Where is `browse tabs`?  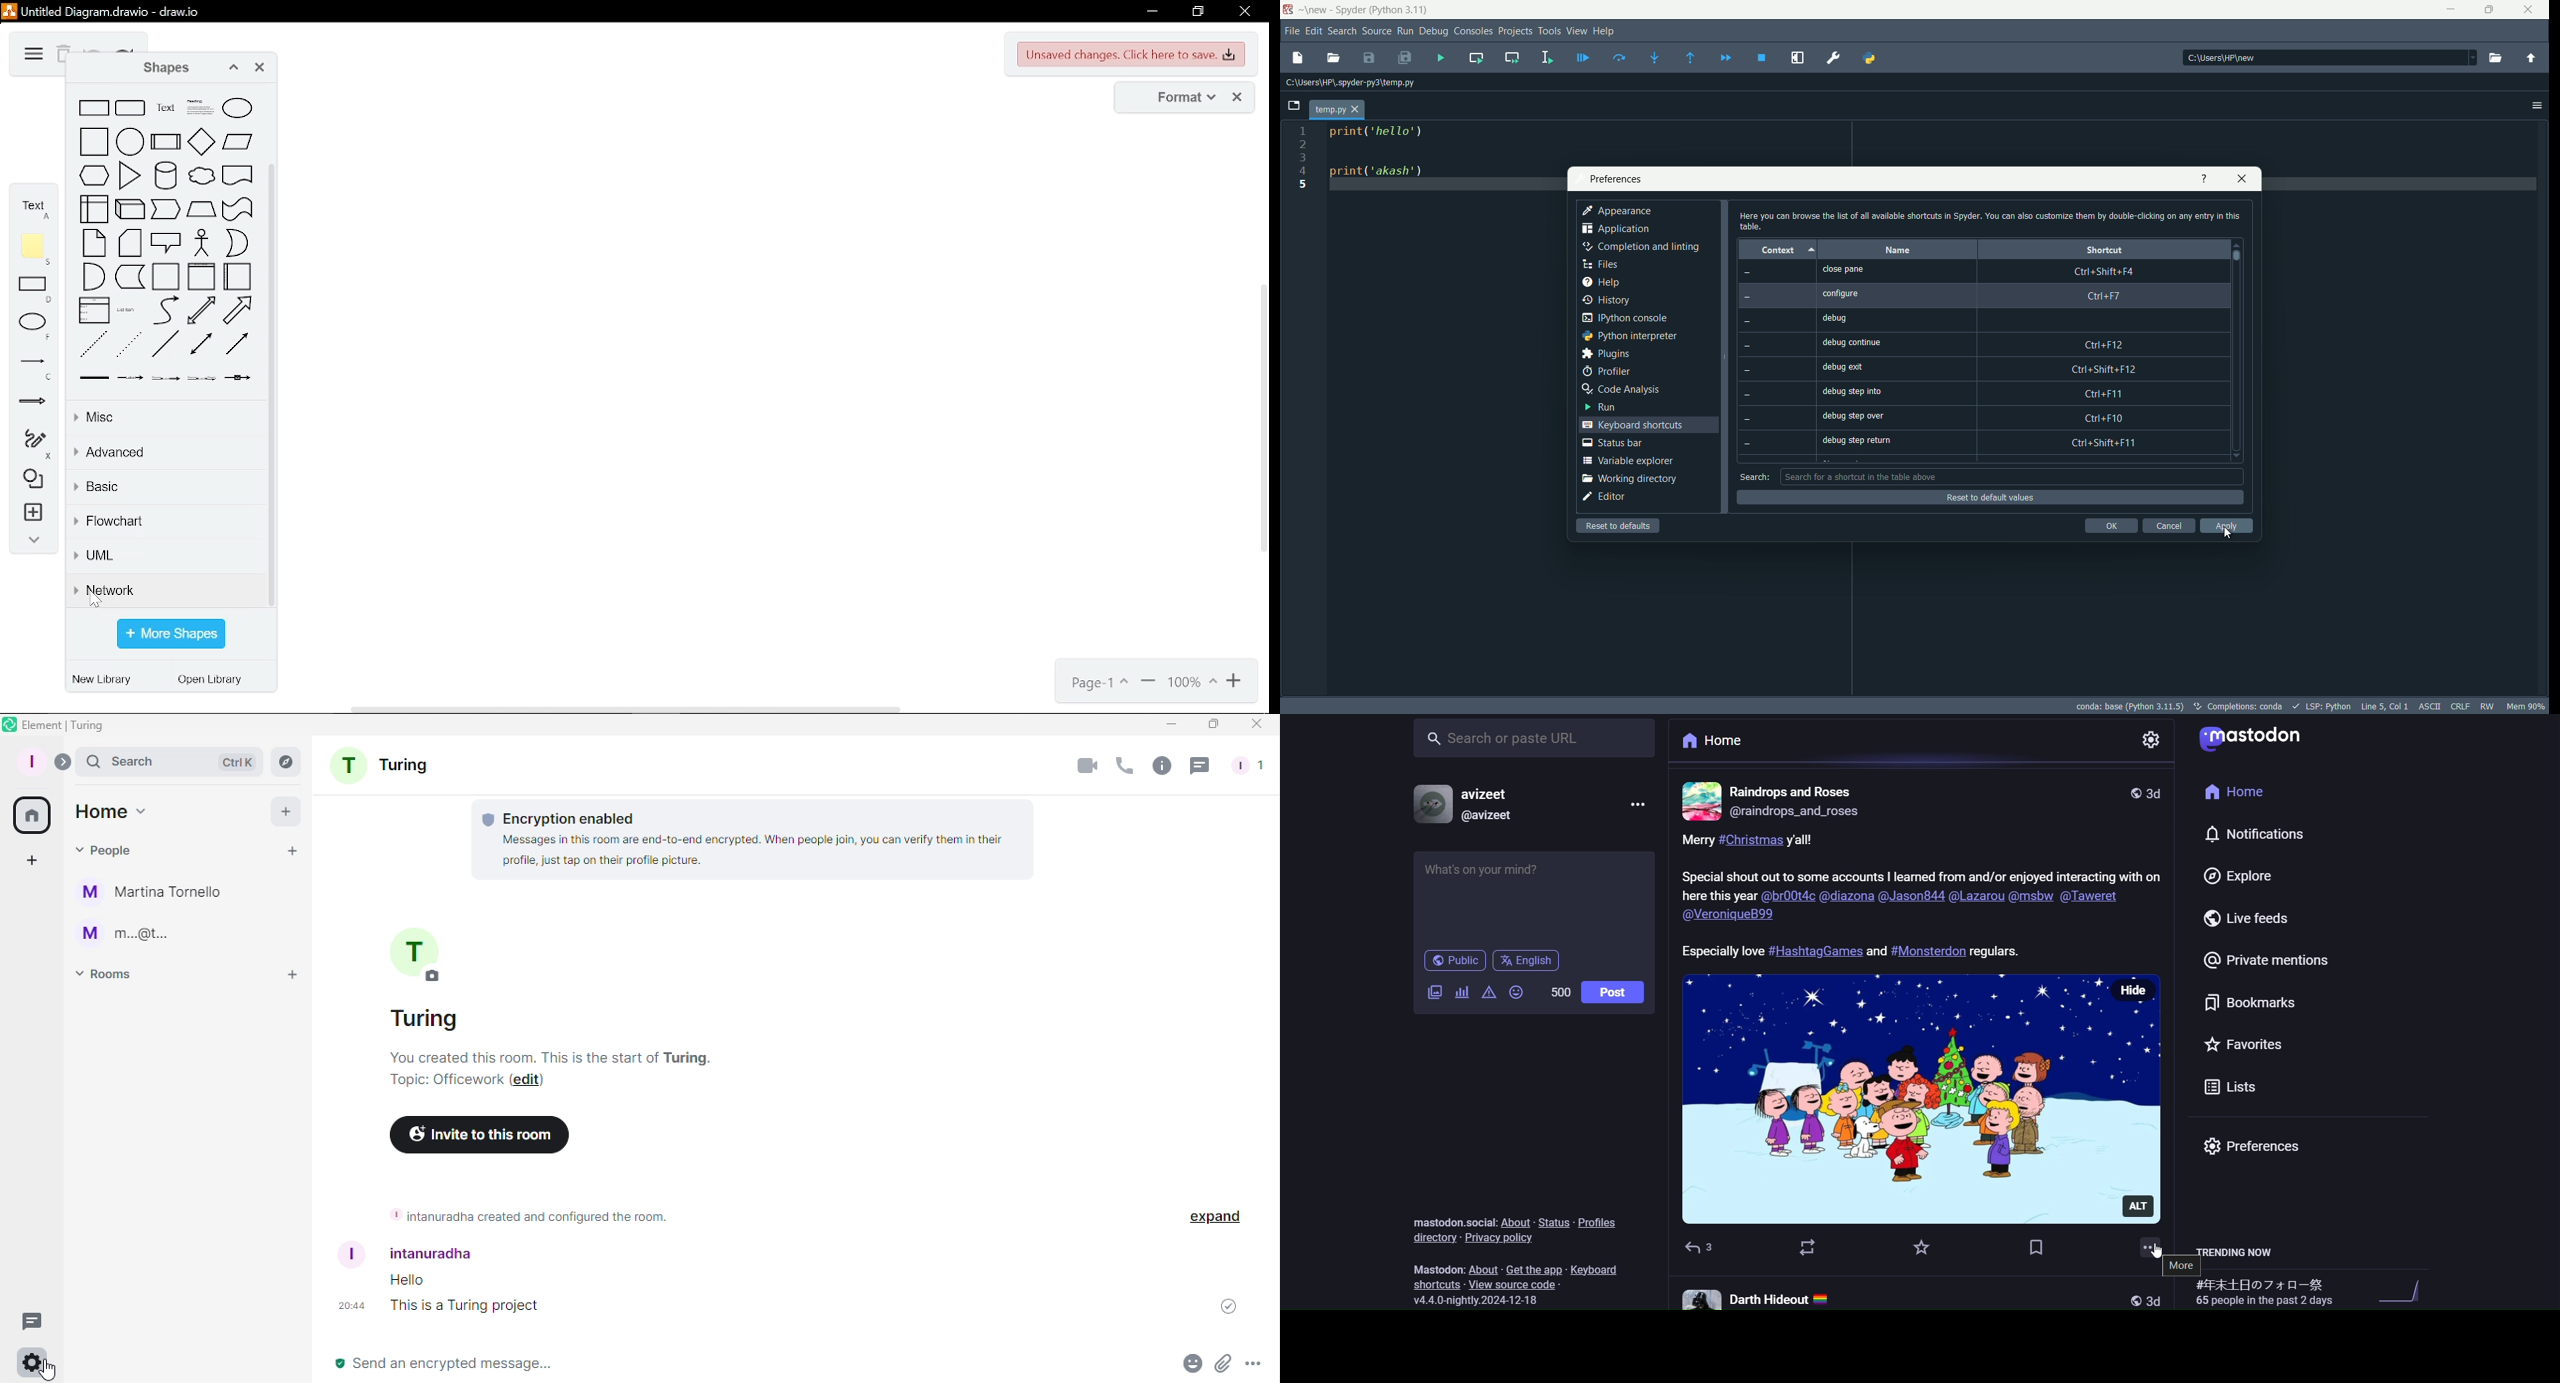
browse tabs is located at coordinates (1294, 106).